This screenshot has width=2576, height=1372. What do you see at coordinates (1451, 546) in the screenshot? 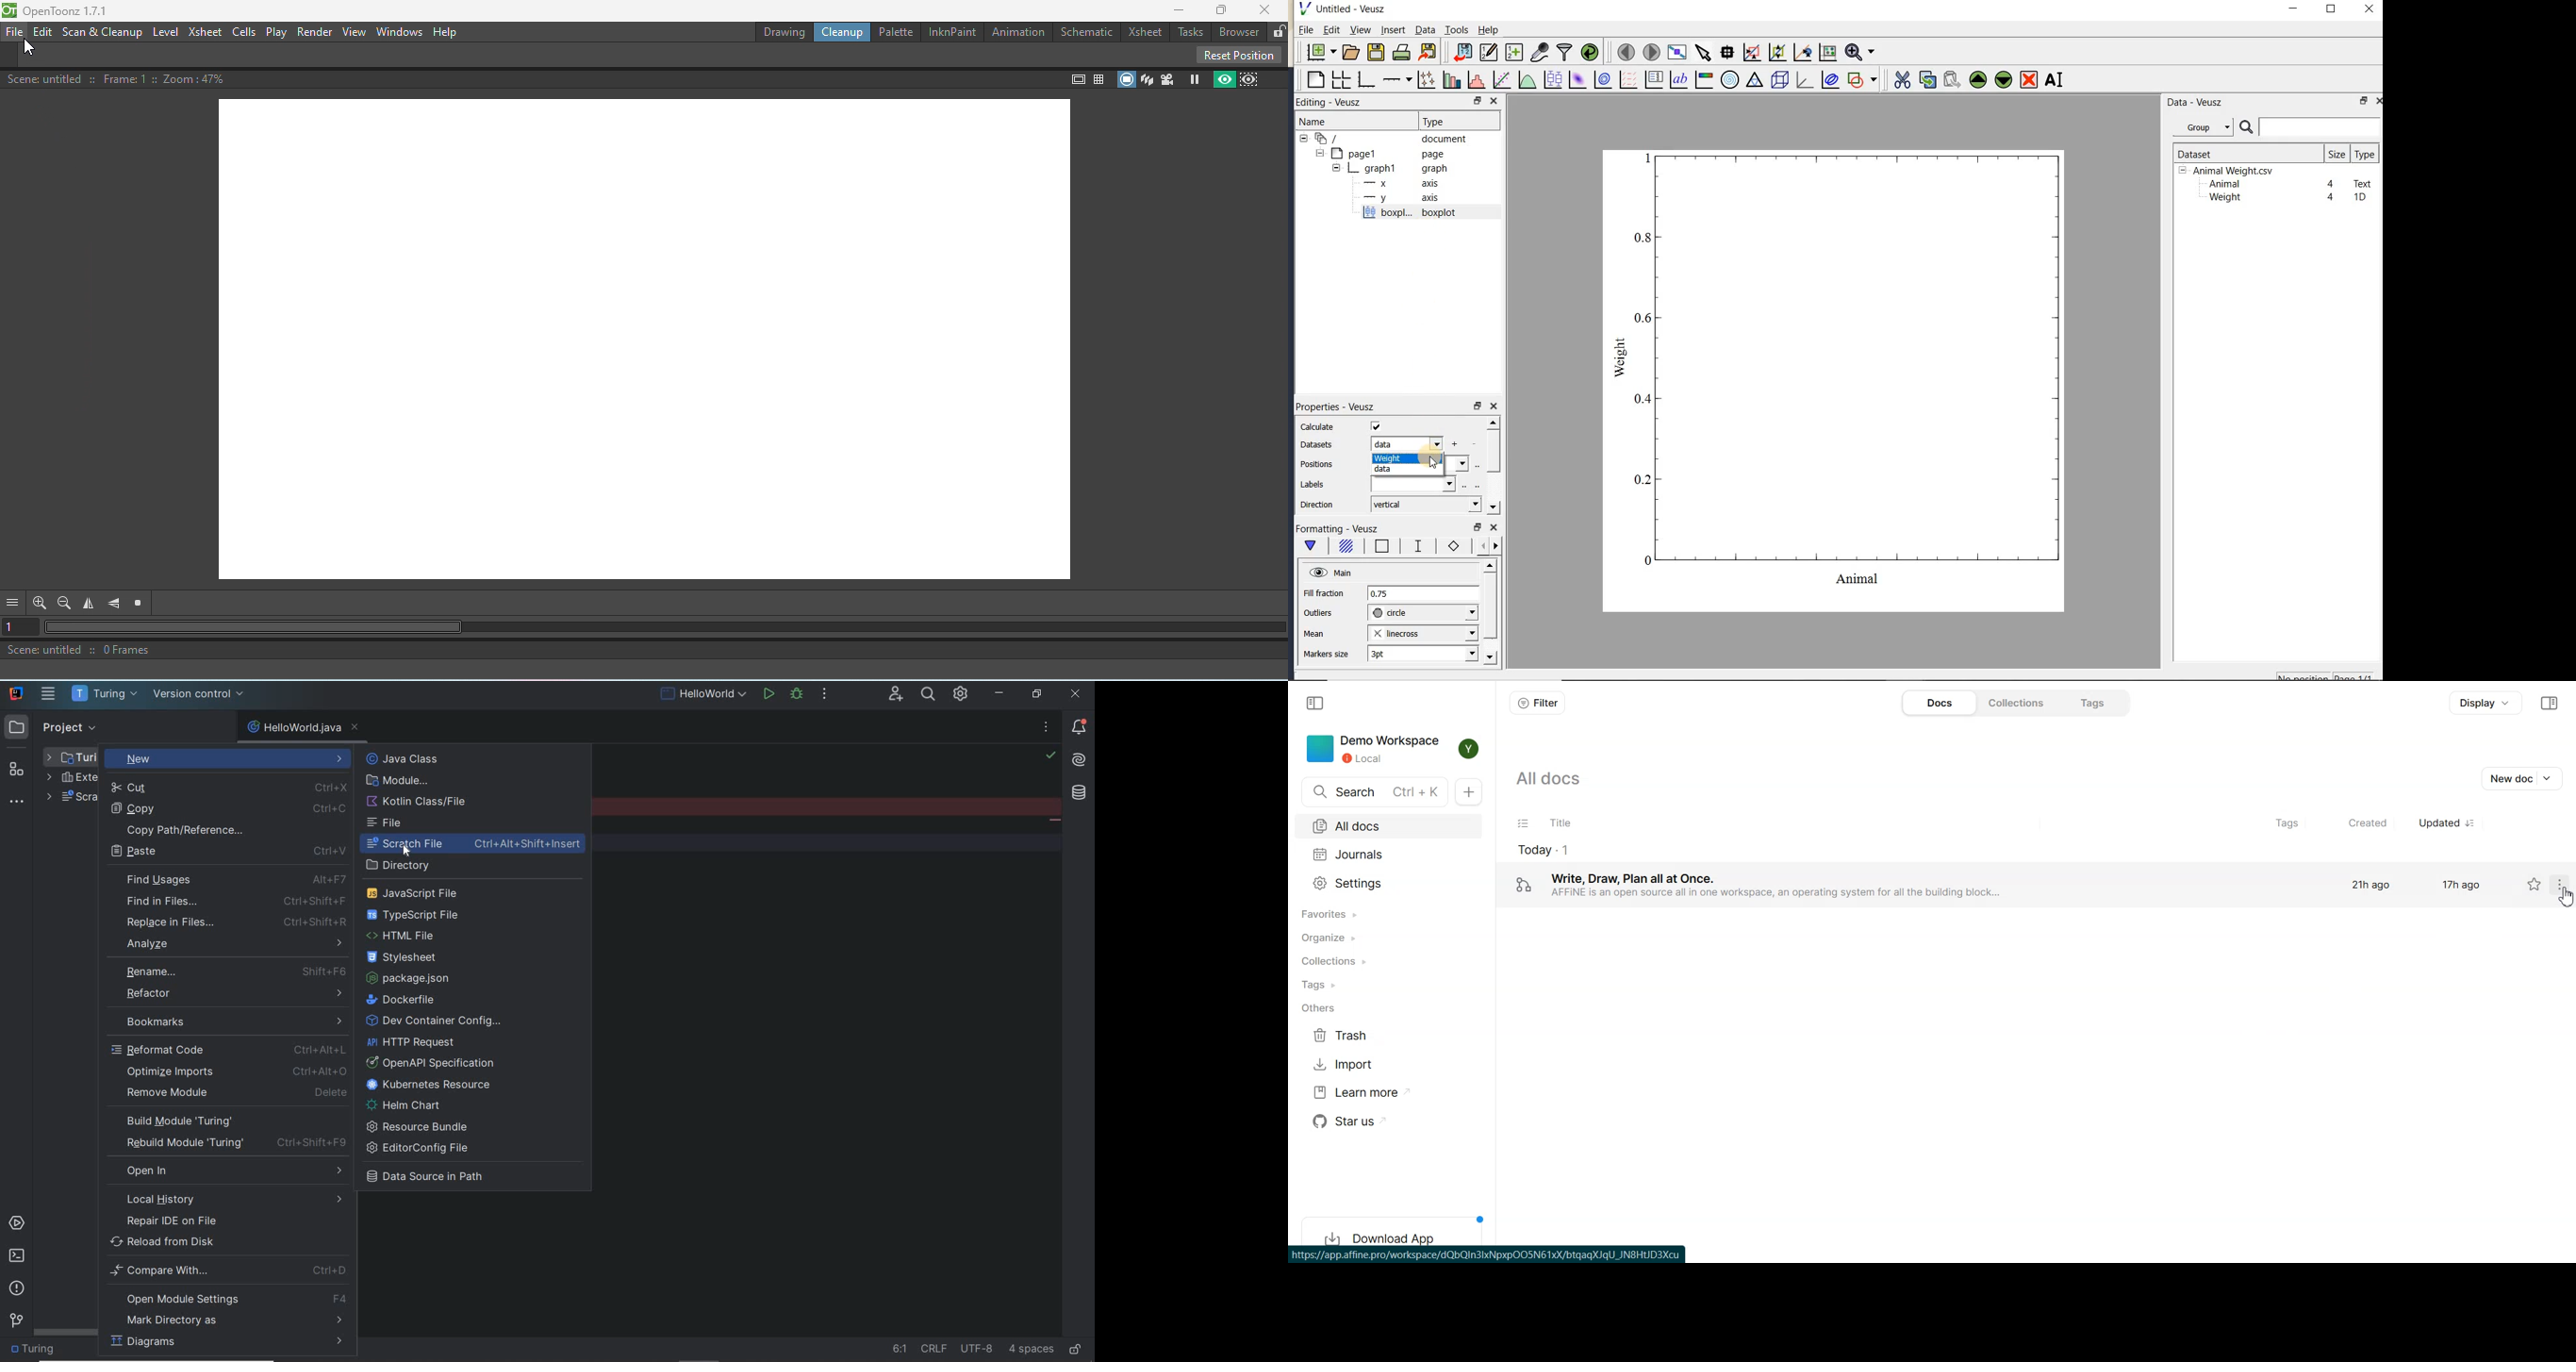
I see `markers border` at bounding box center [1451, 546].